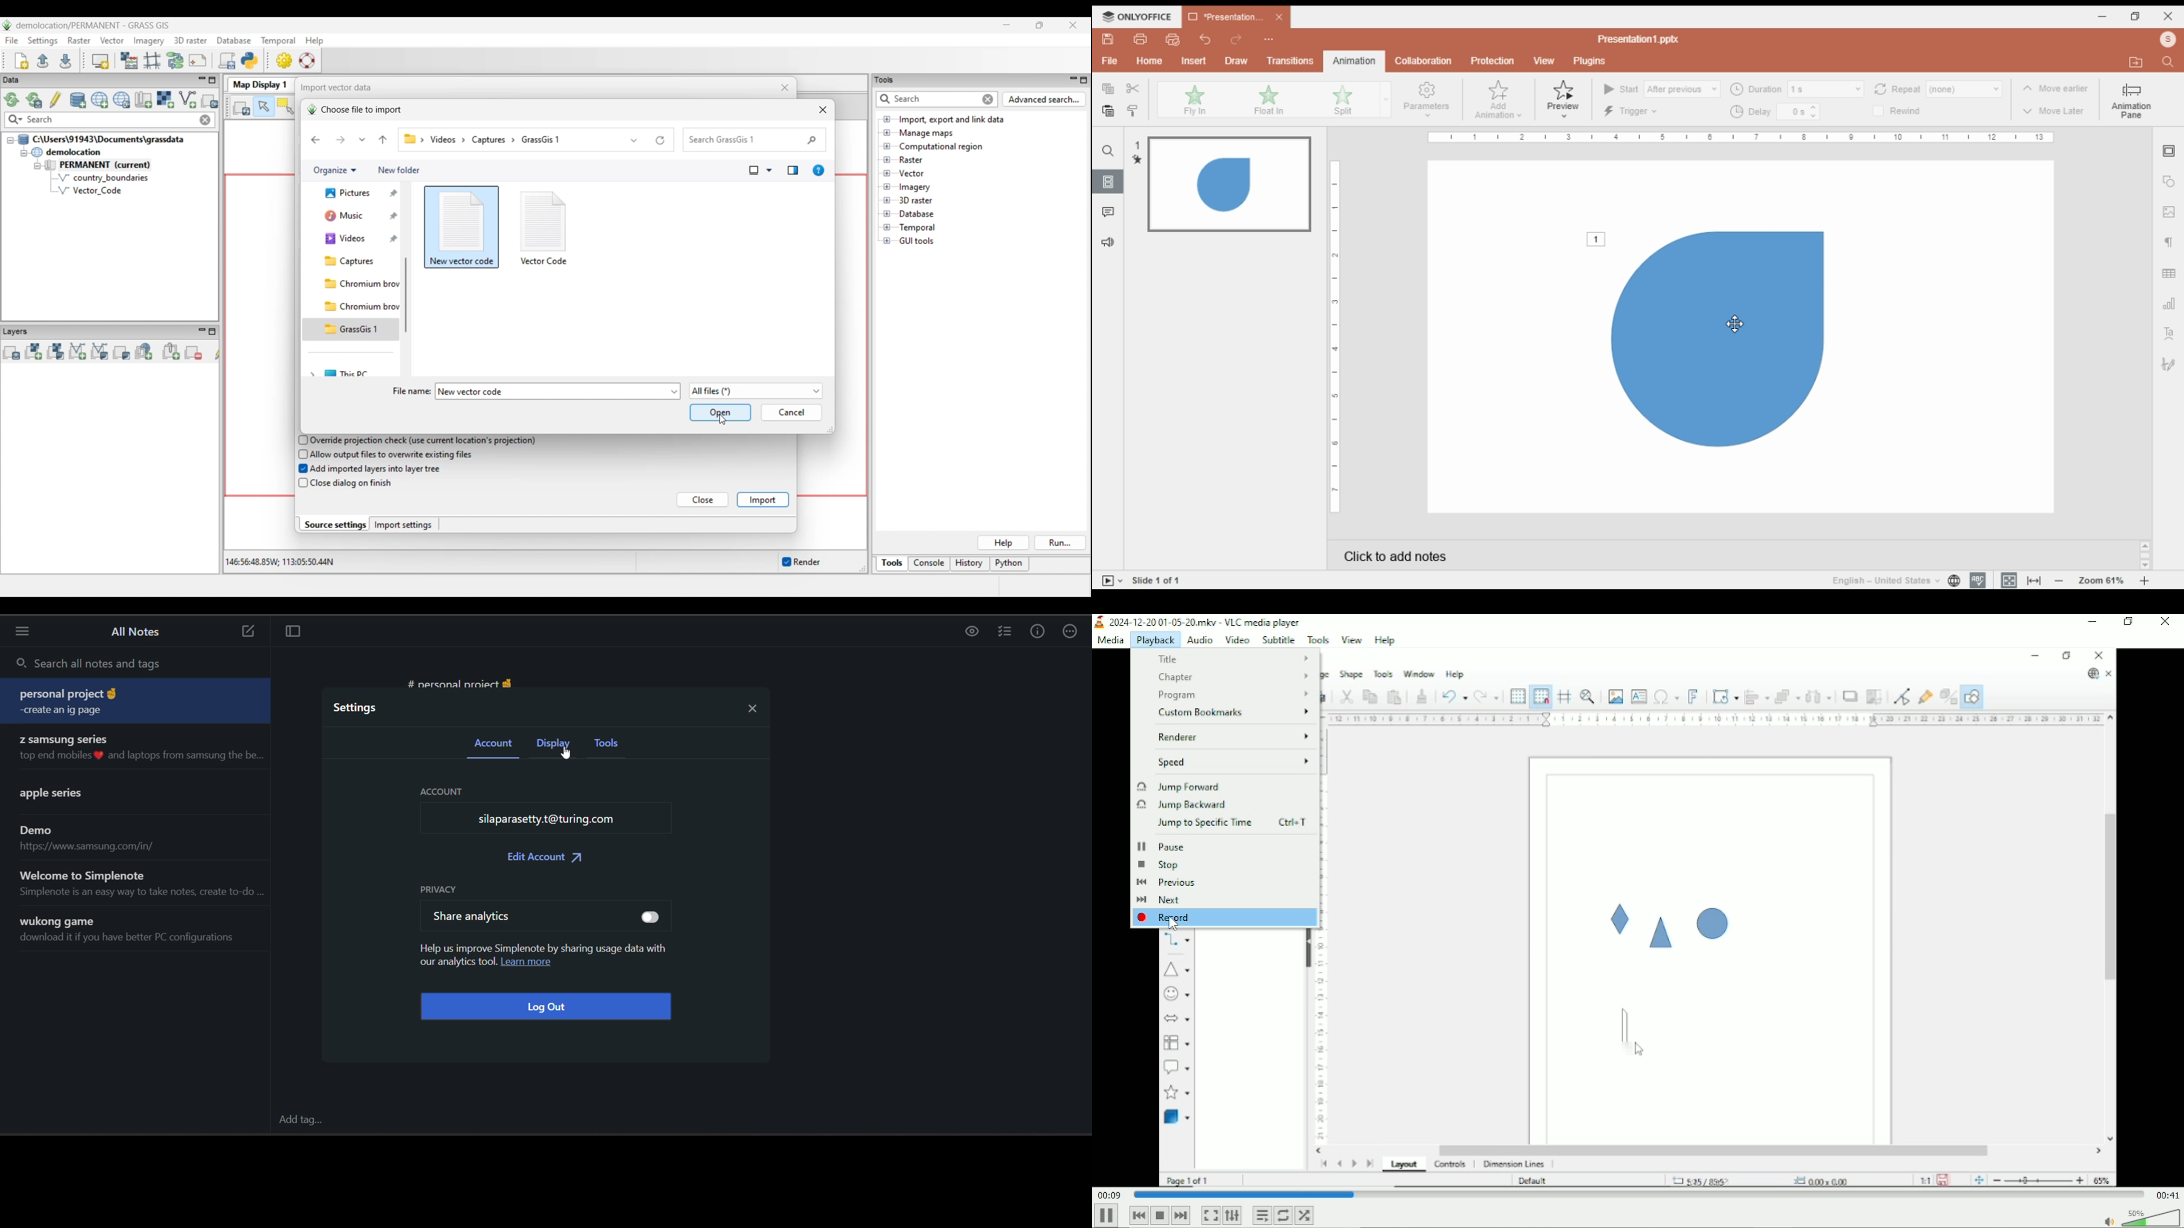 The image size is (2184, 1232). Describe the element at coordinates (1194, 61) in the screenshot. I see `insert` at that location.